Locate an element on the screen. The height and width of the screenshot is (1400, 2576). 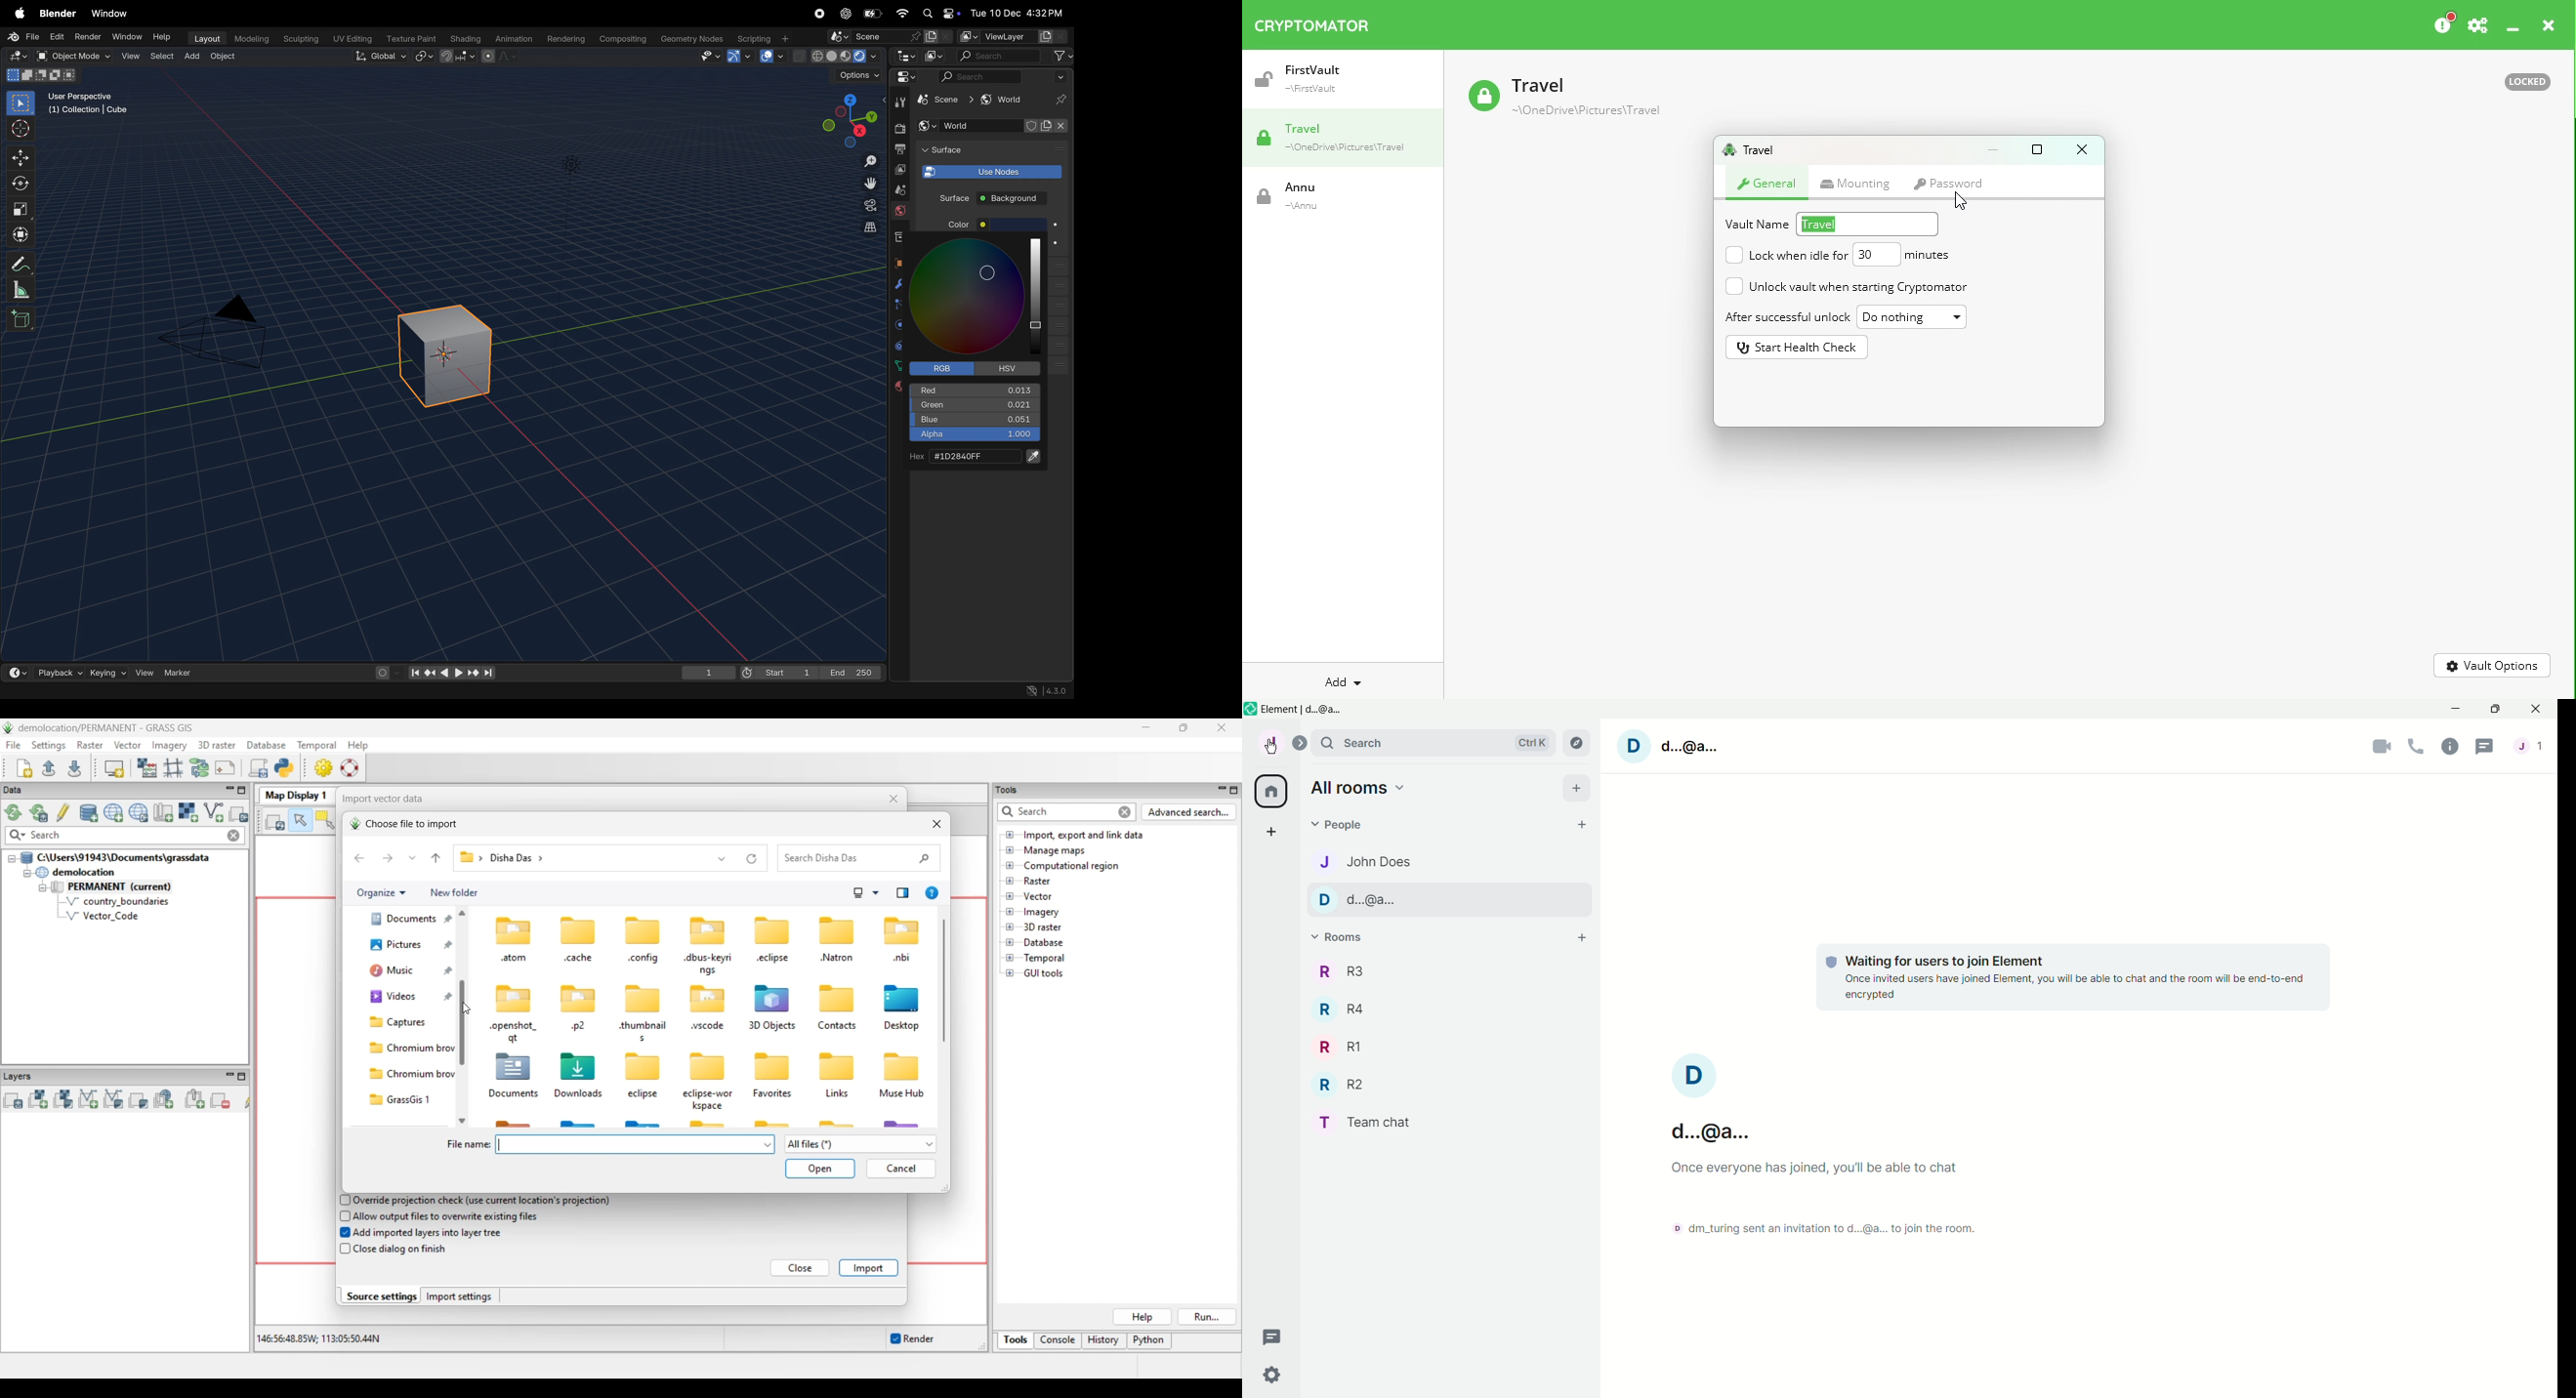
Maximize is located at coordinates (2498, 709).